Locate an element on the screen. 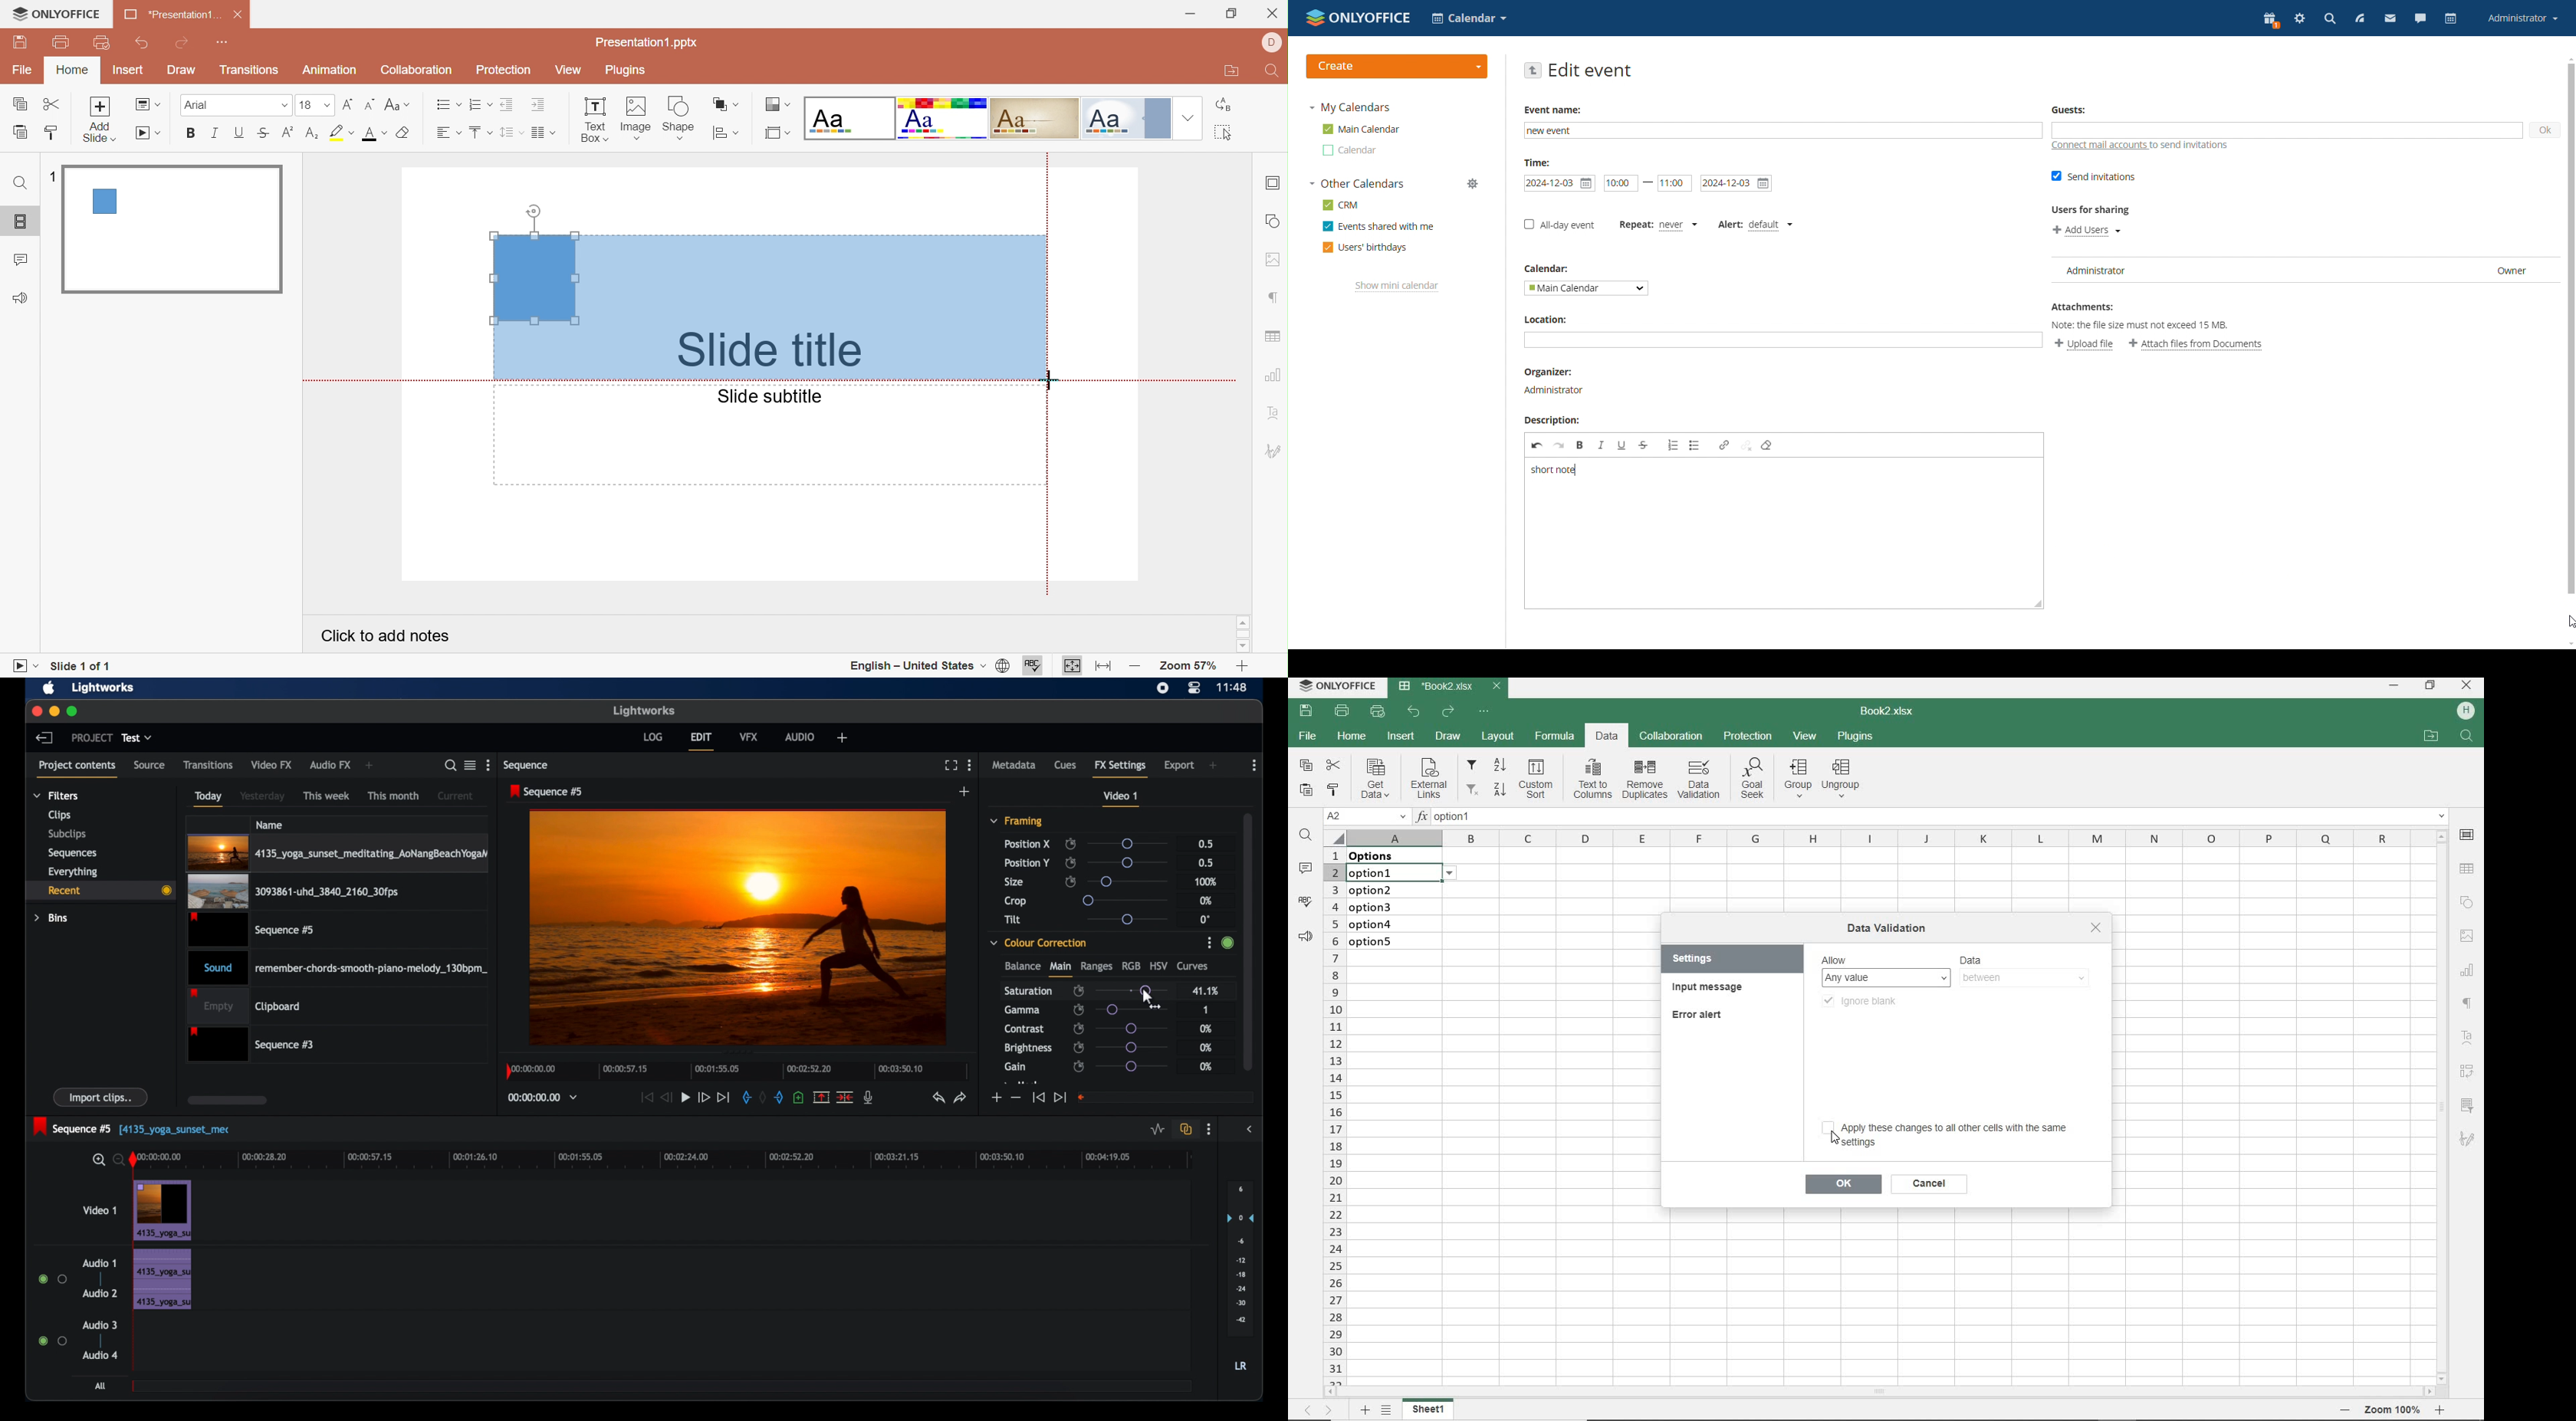 Image resolution: width=2576 pixels, height=1428 pixels. undo is located at coordinates (938, 1098).